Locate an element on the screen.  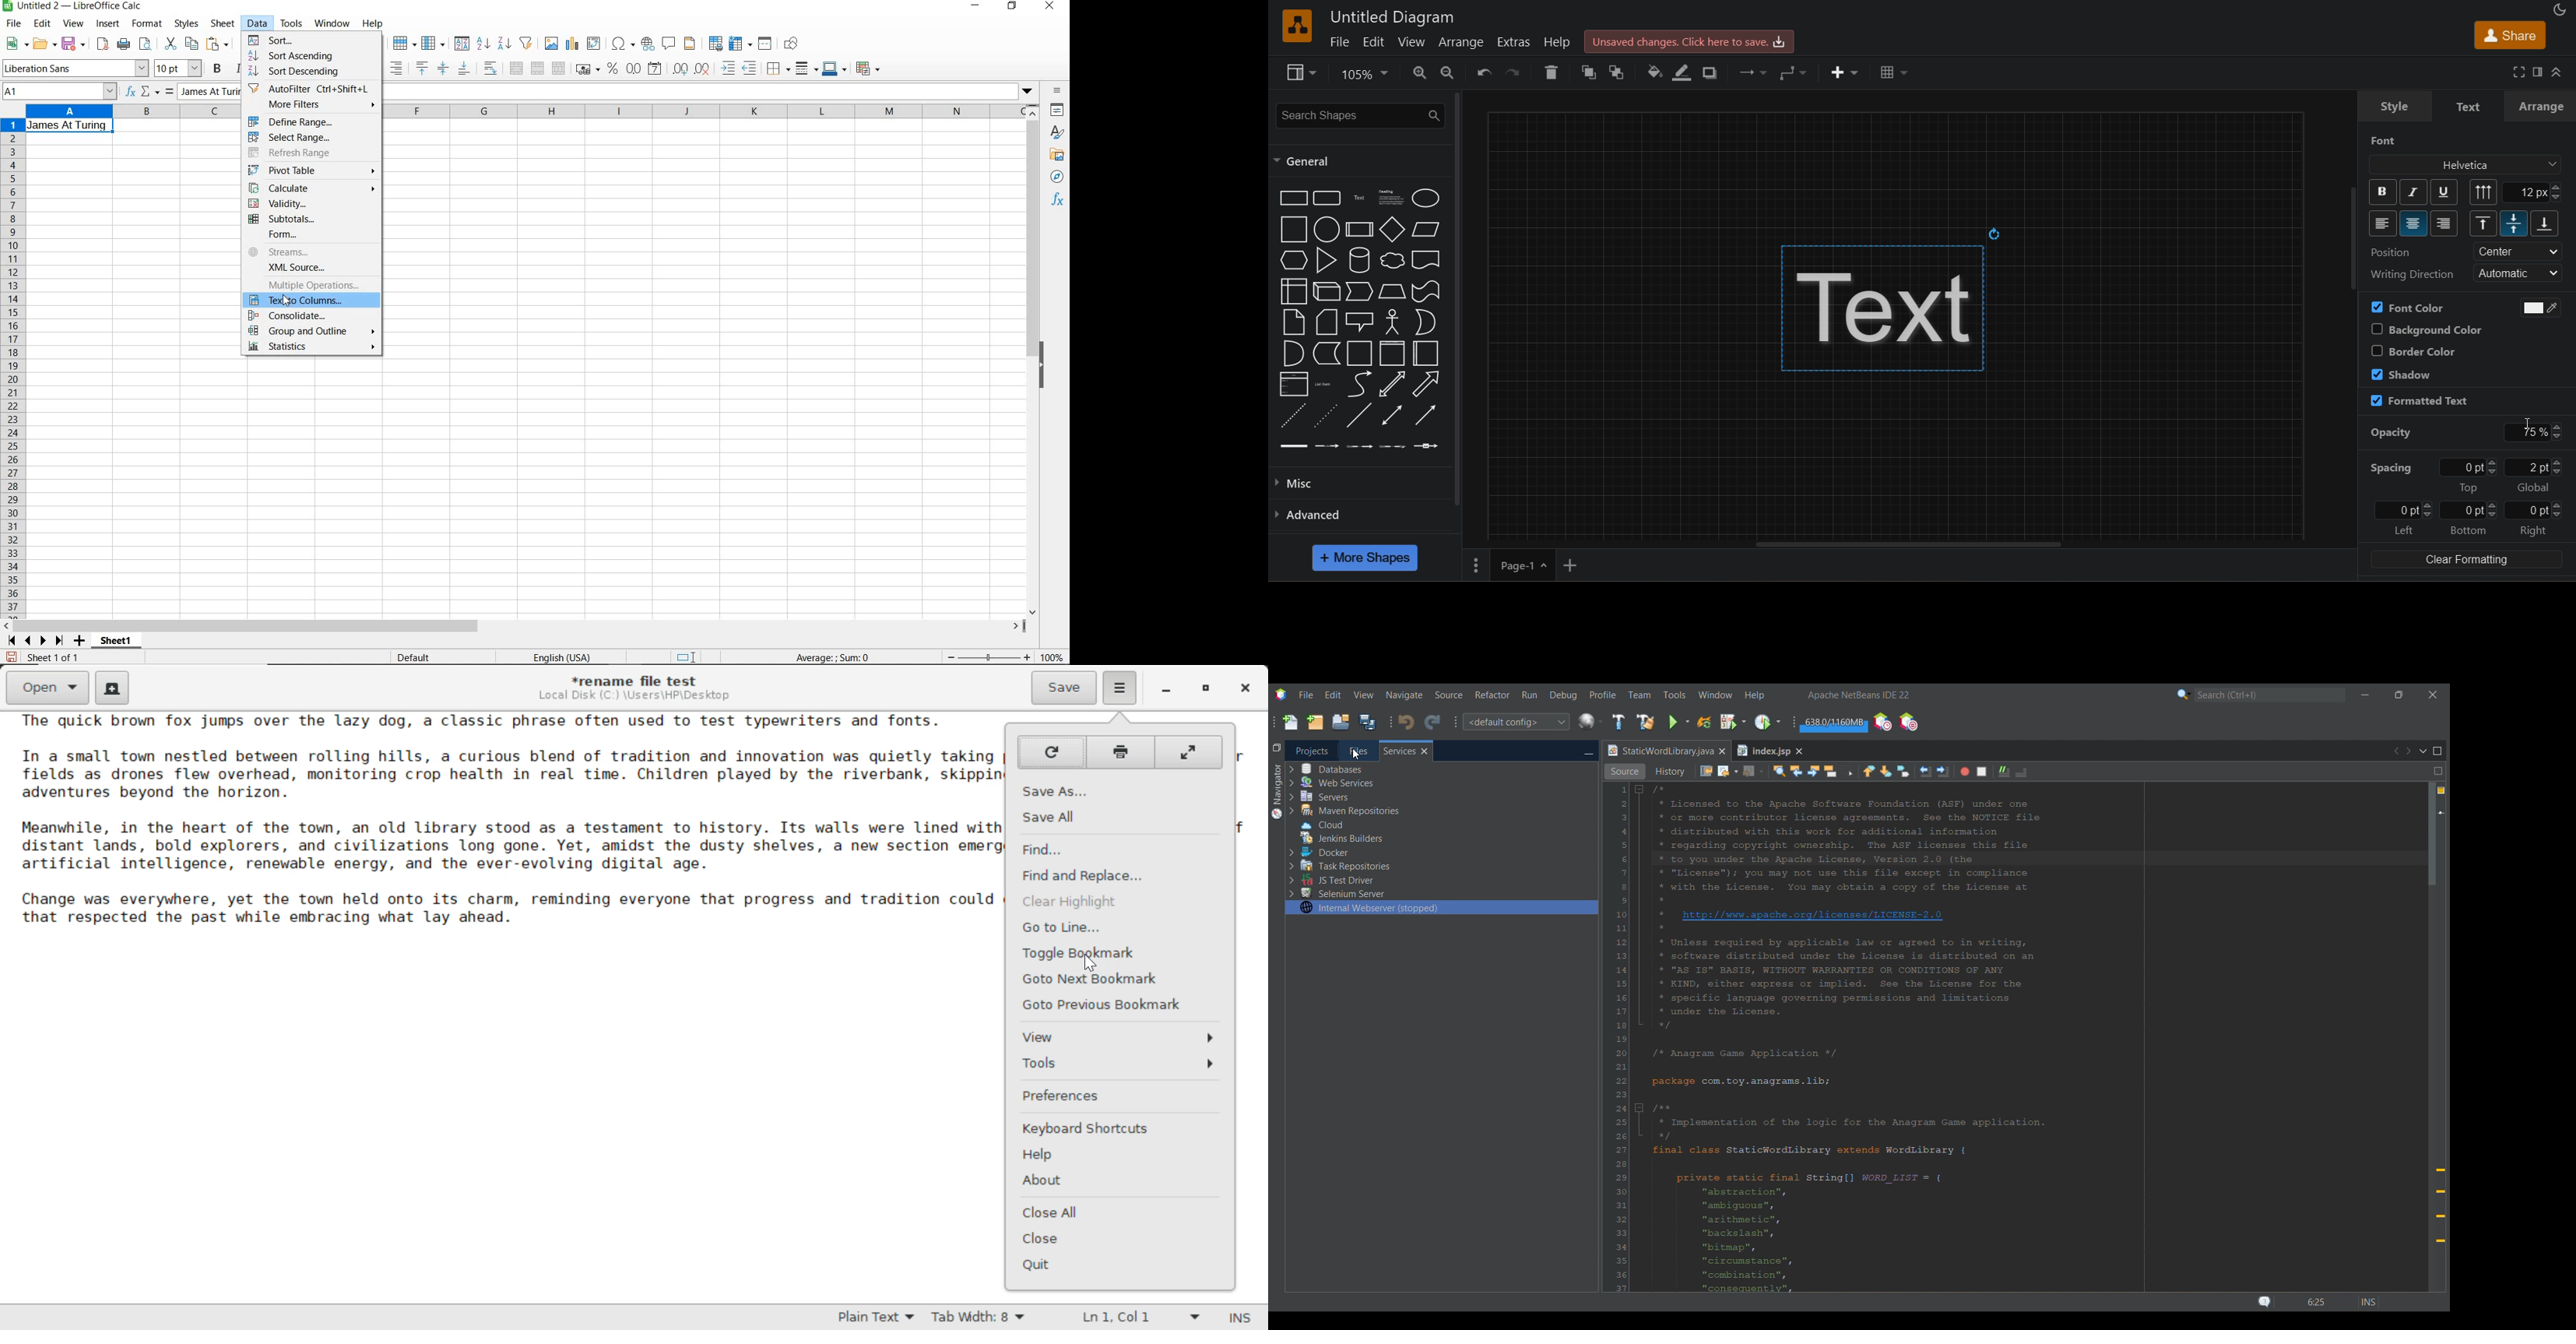
font color is located at coordinates (2408, 307).